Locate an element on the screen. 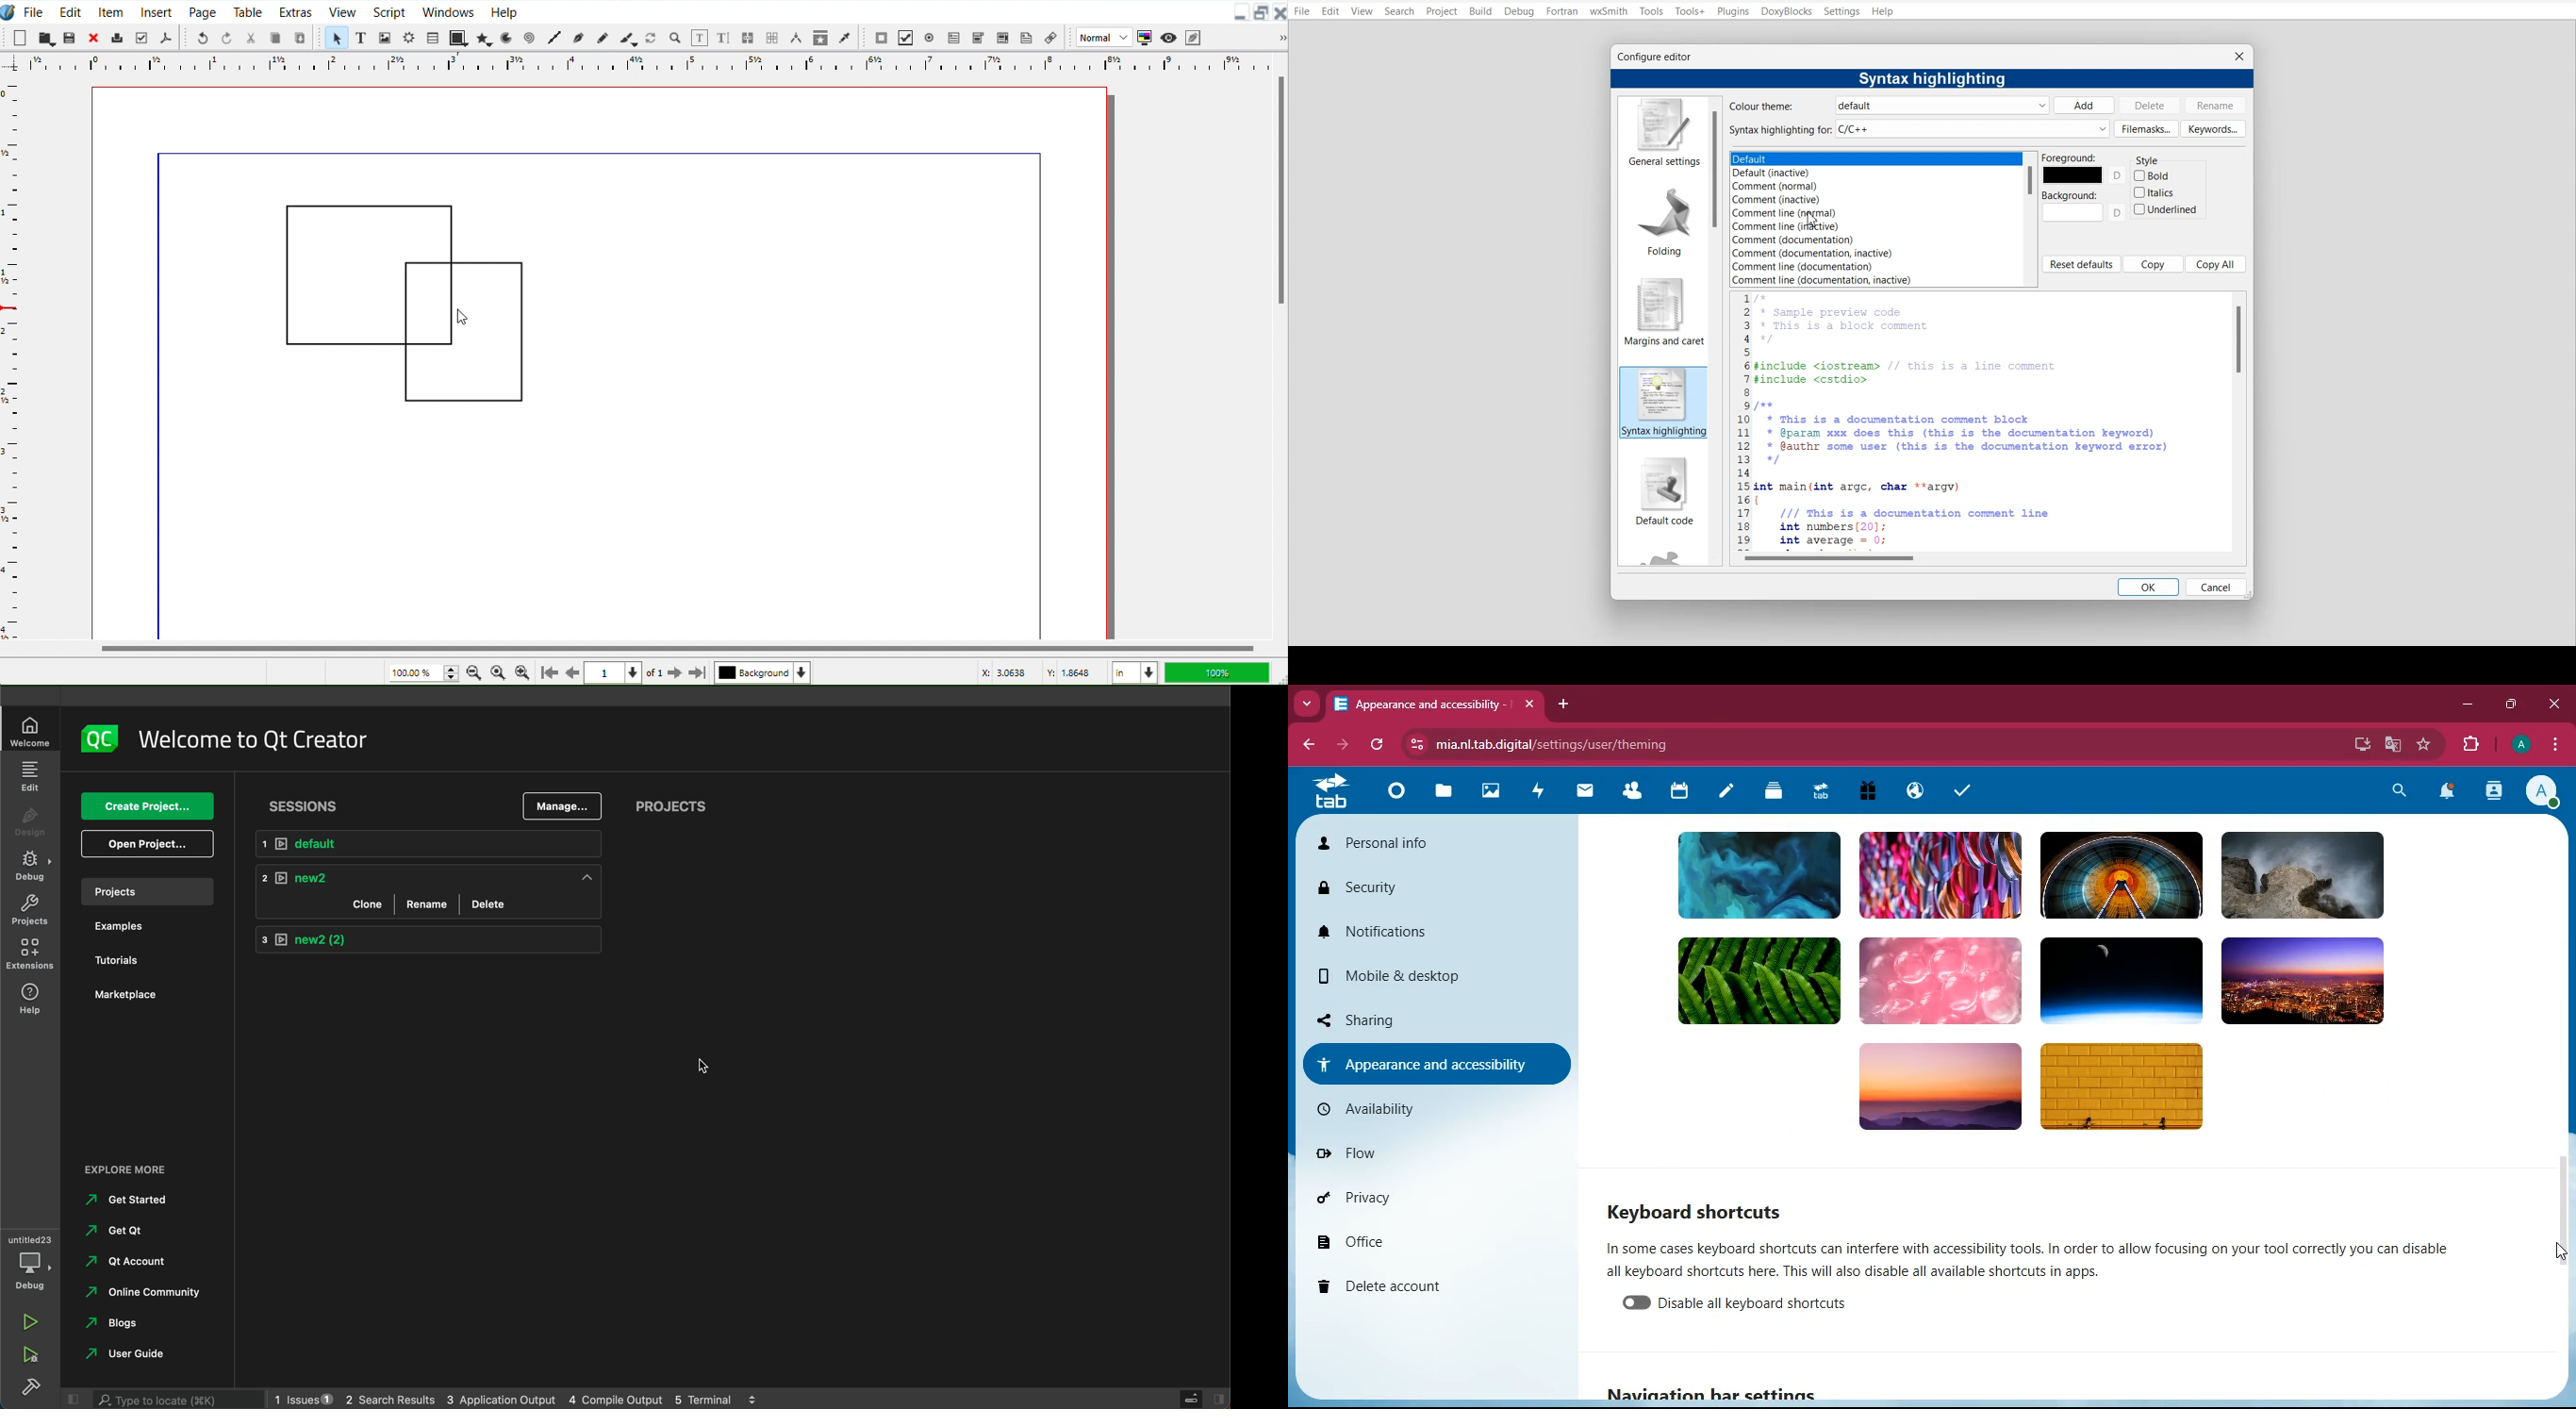  Maximize is located at coordinates (1262, 13).